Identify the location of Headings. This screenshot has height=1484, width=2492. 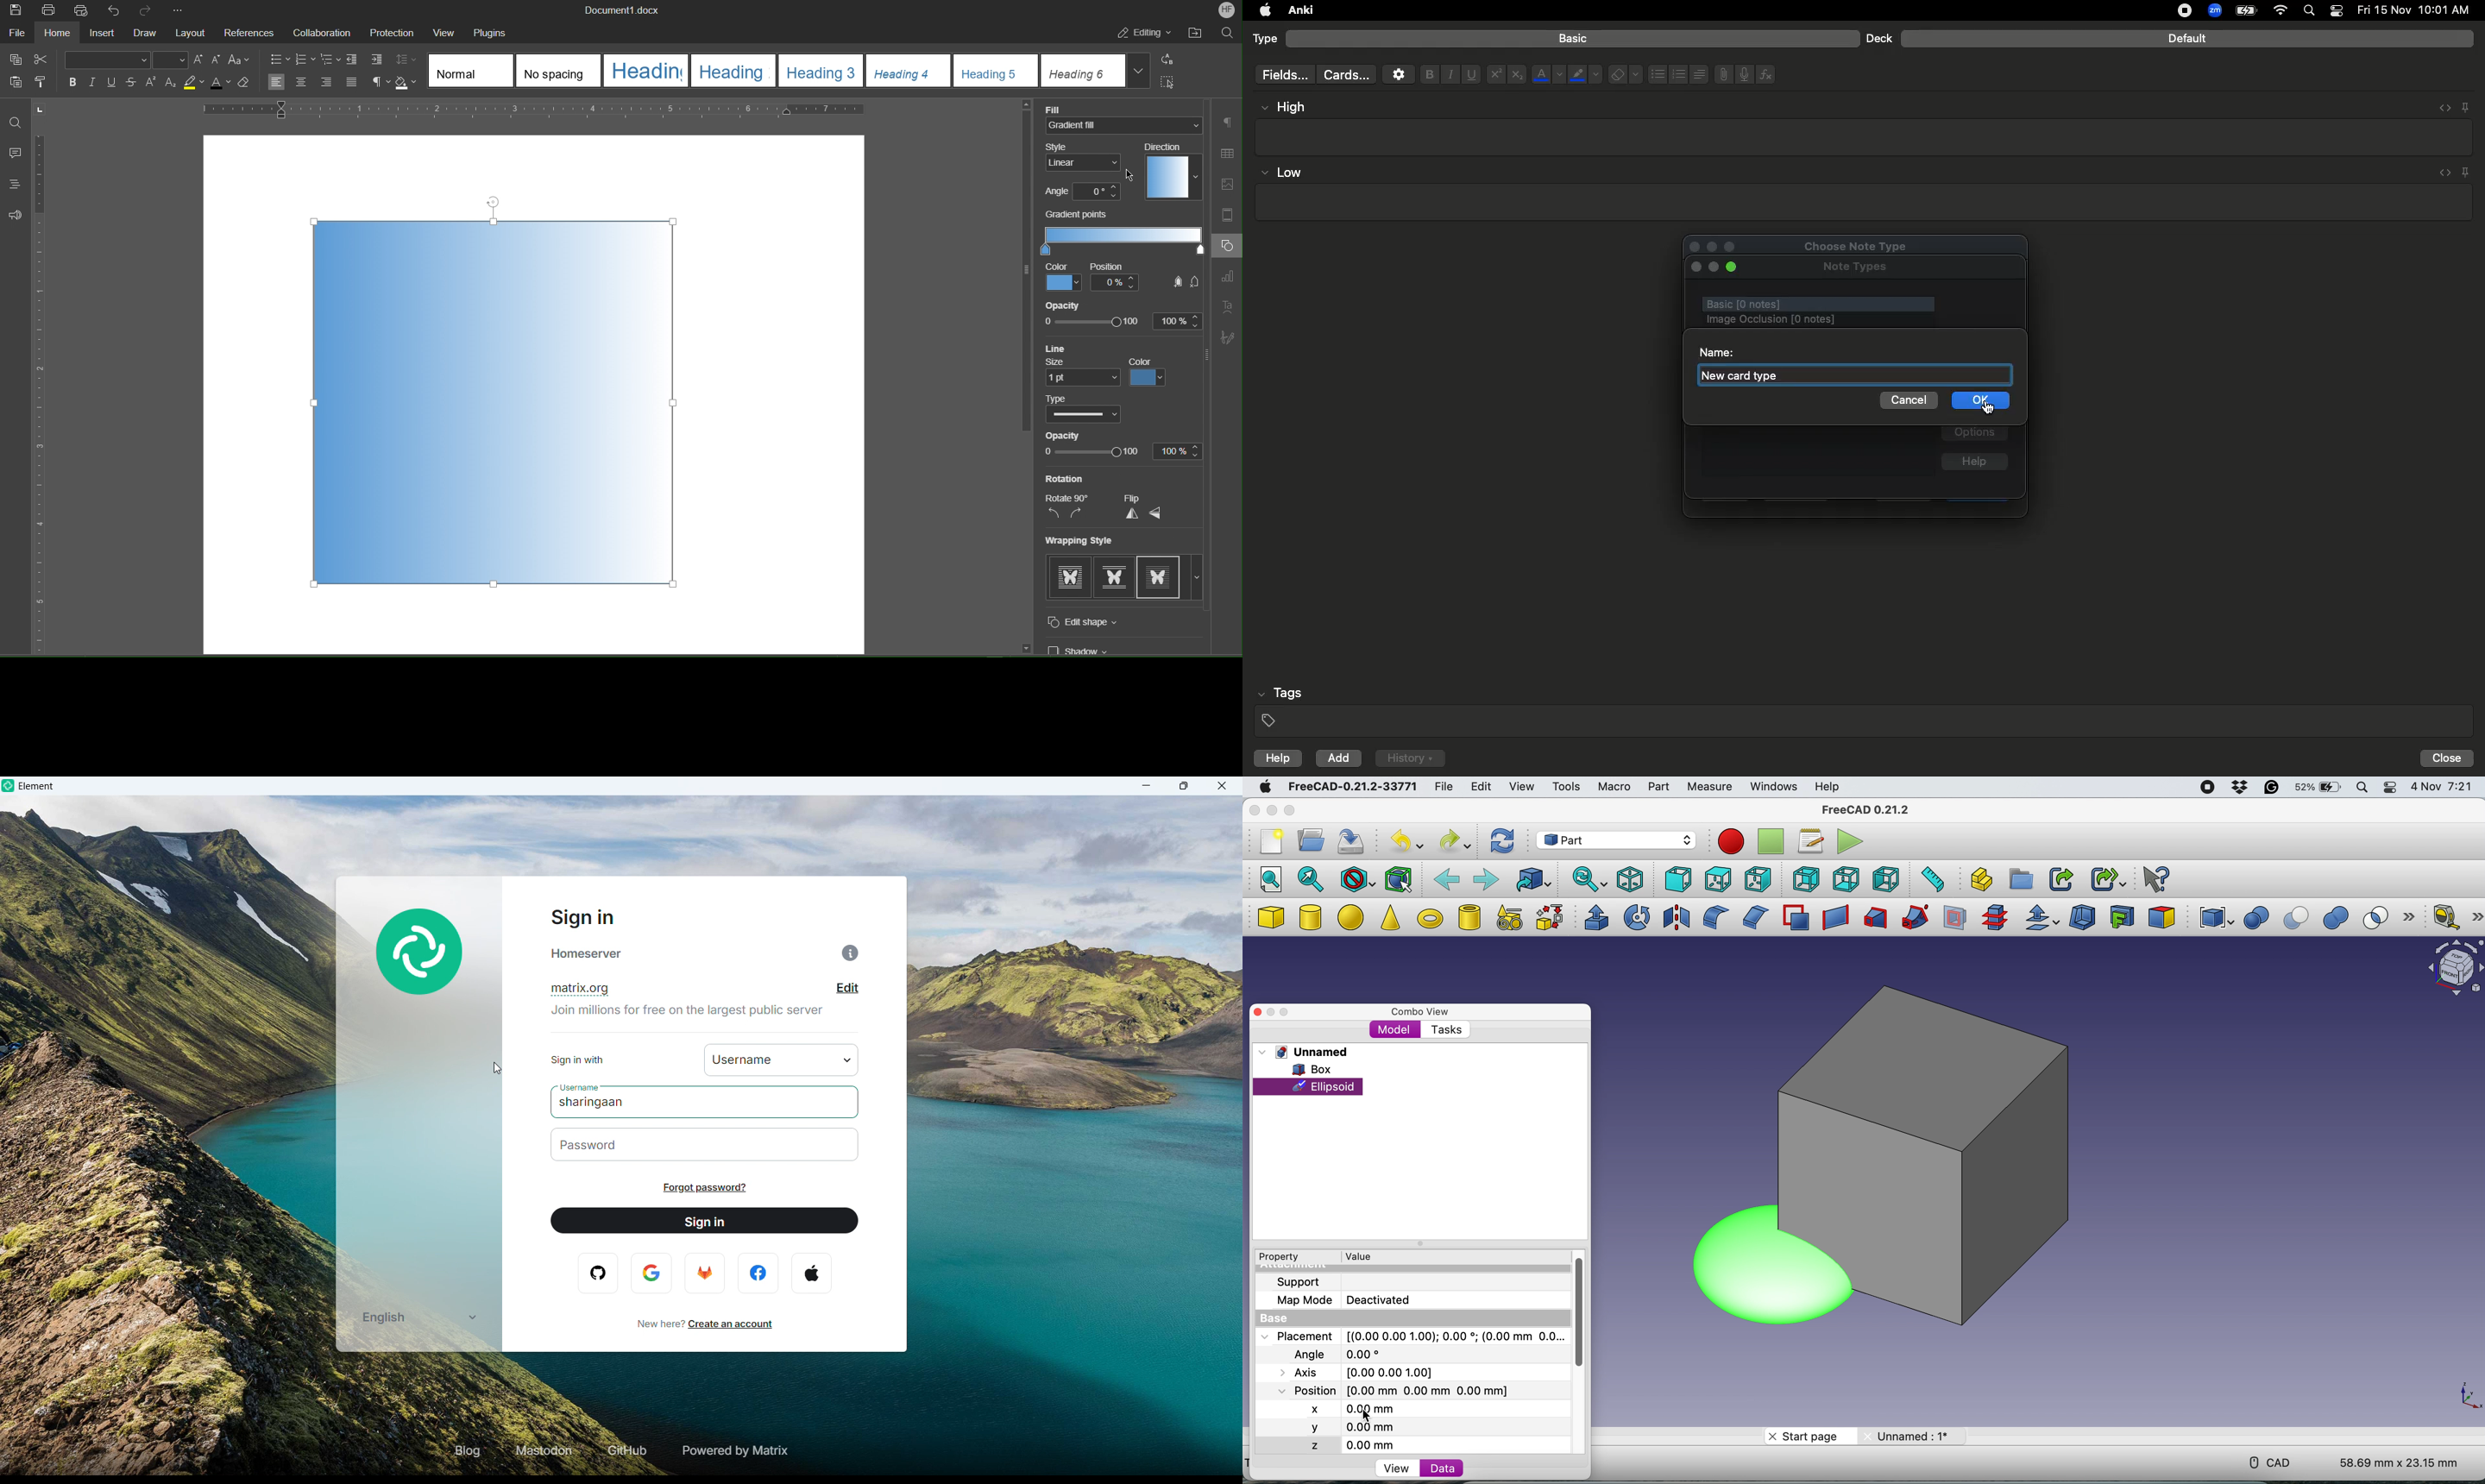
(16, 185).